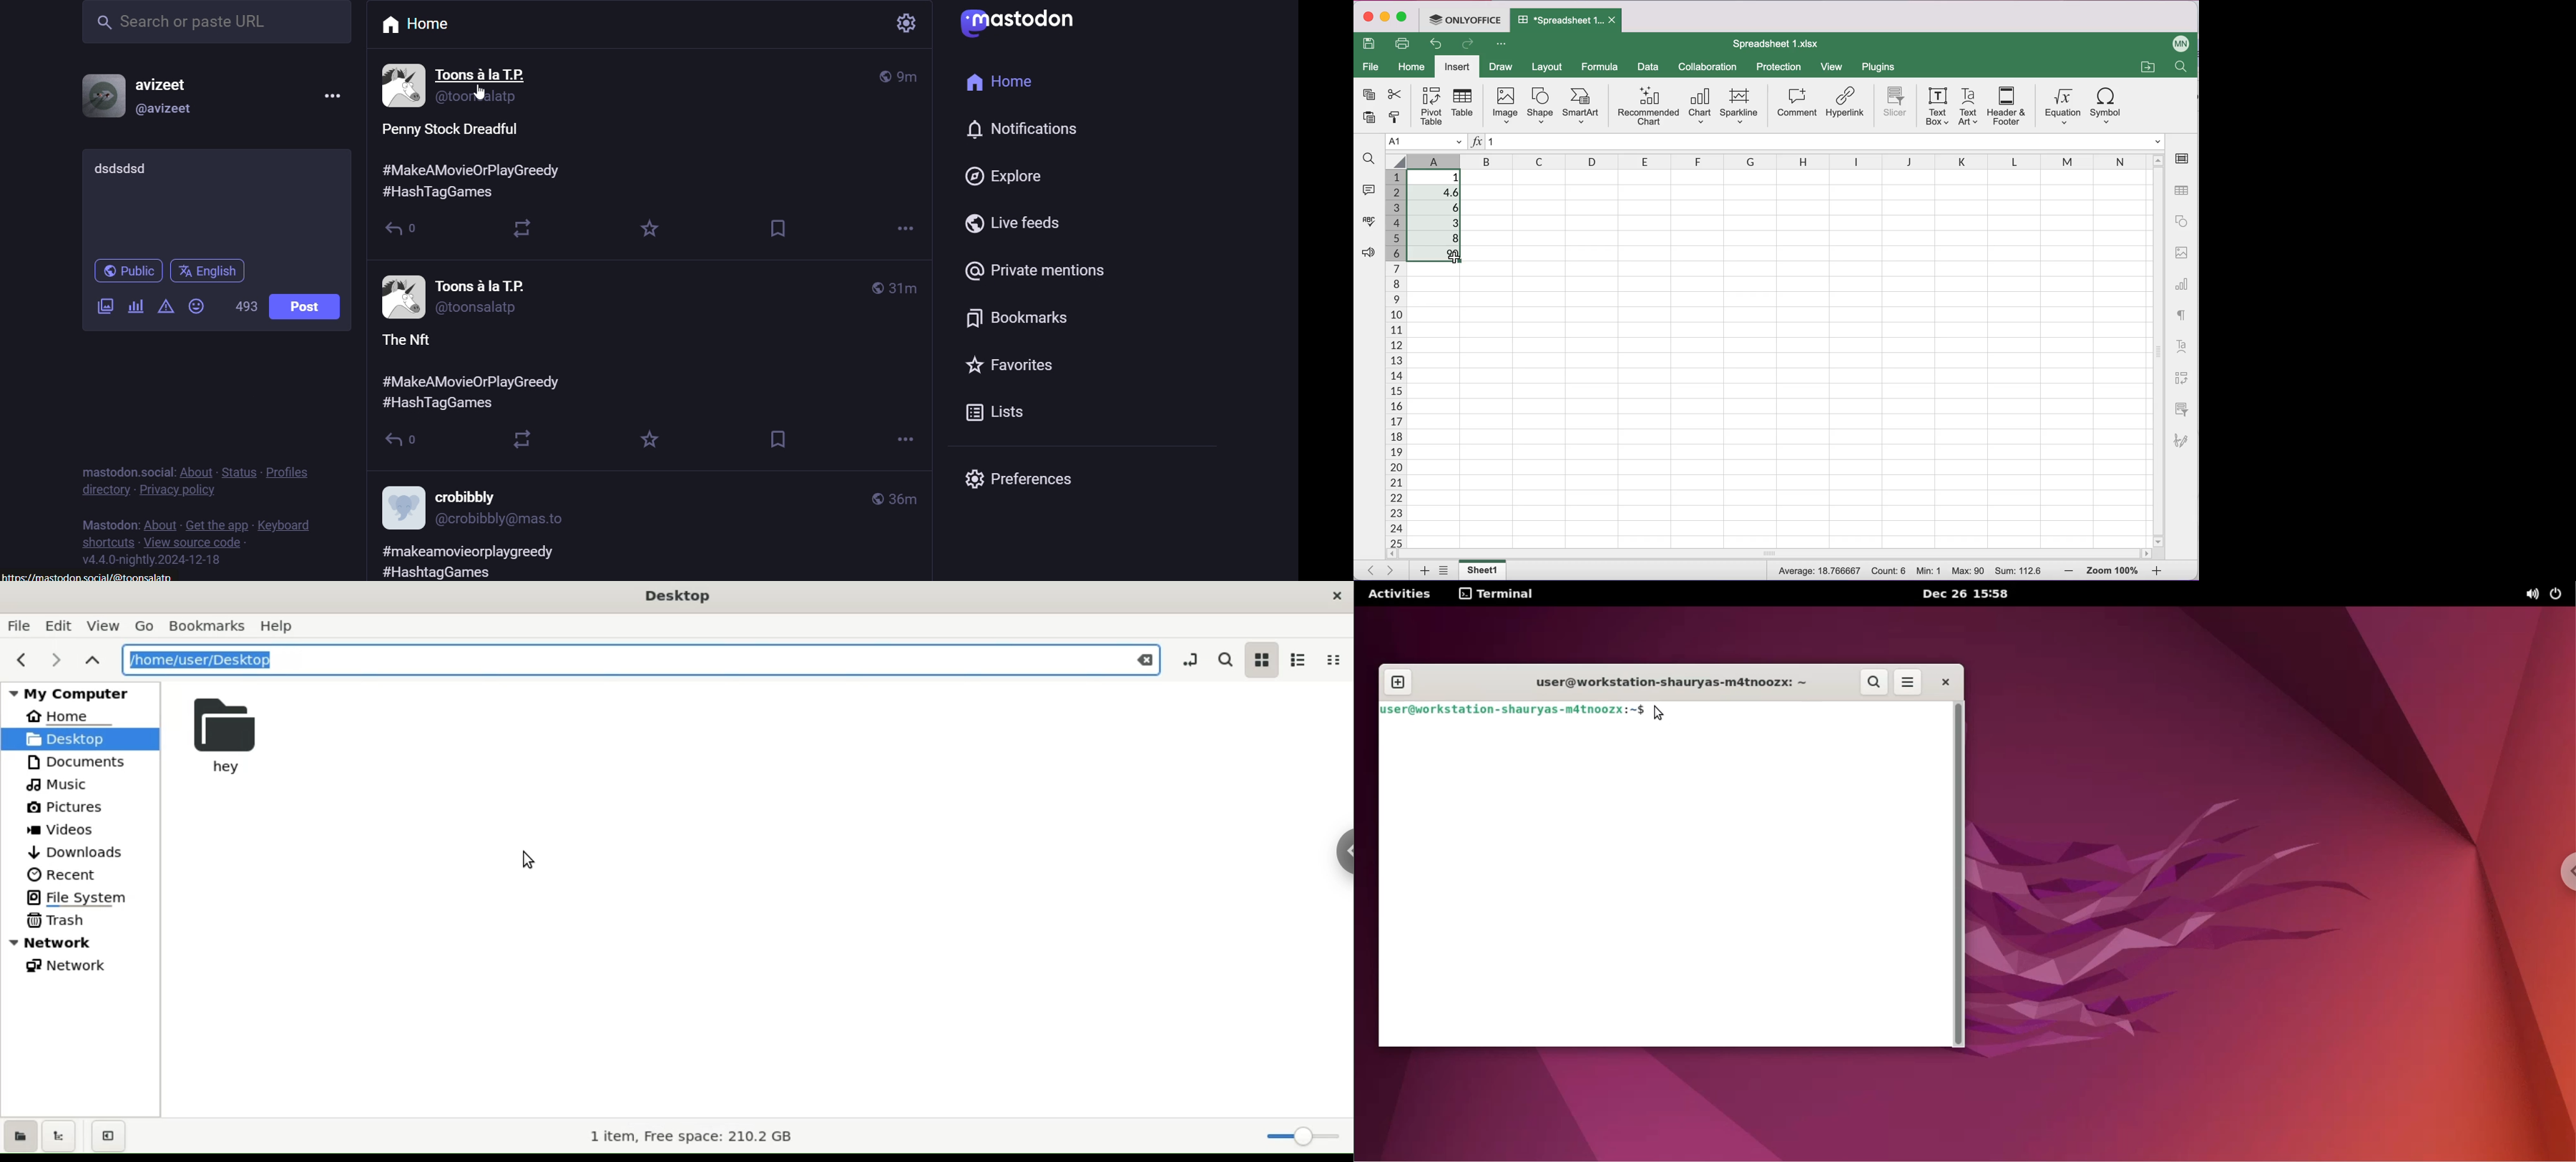 The image size is (2576, 1176). I want to click on zoom out, so click(2064, 570).